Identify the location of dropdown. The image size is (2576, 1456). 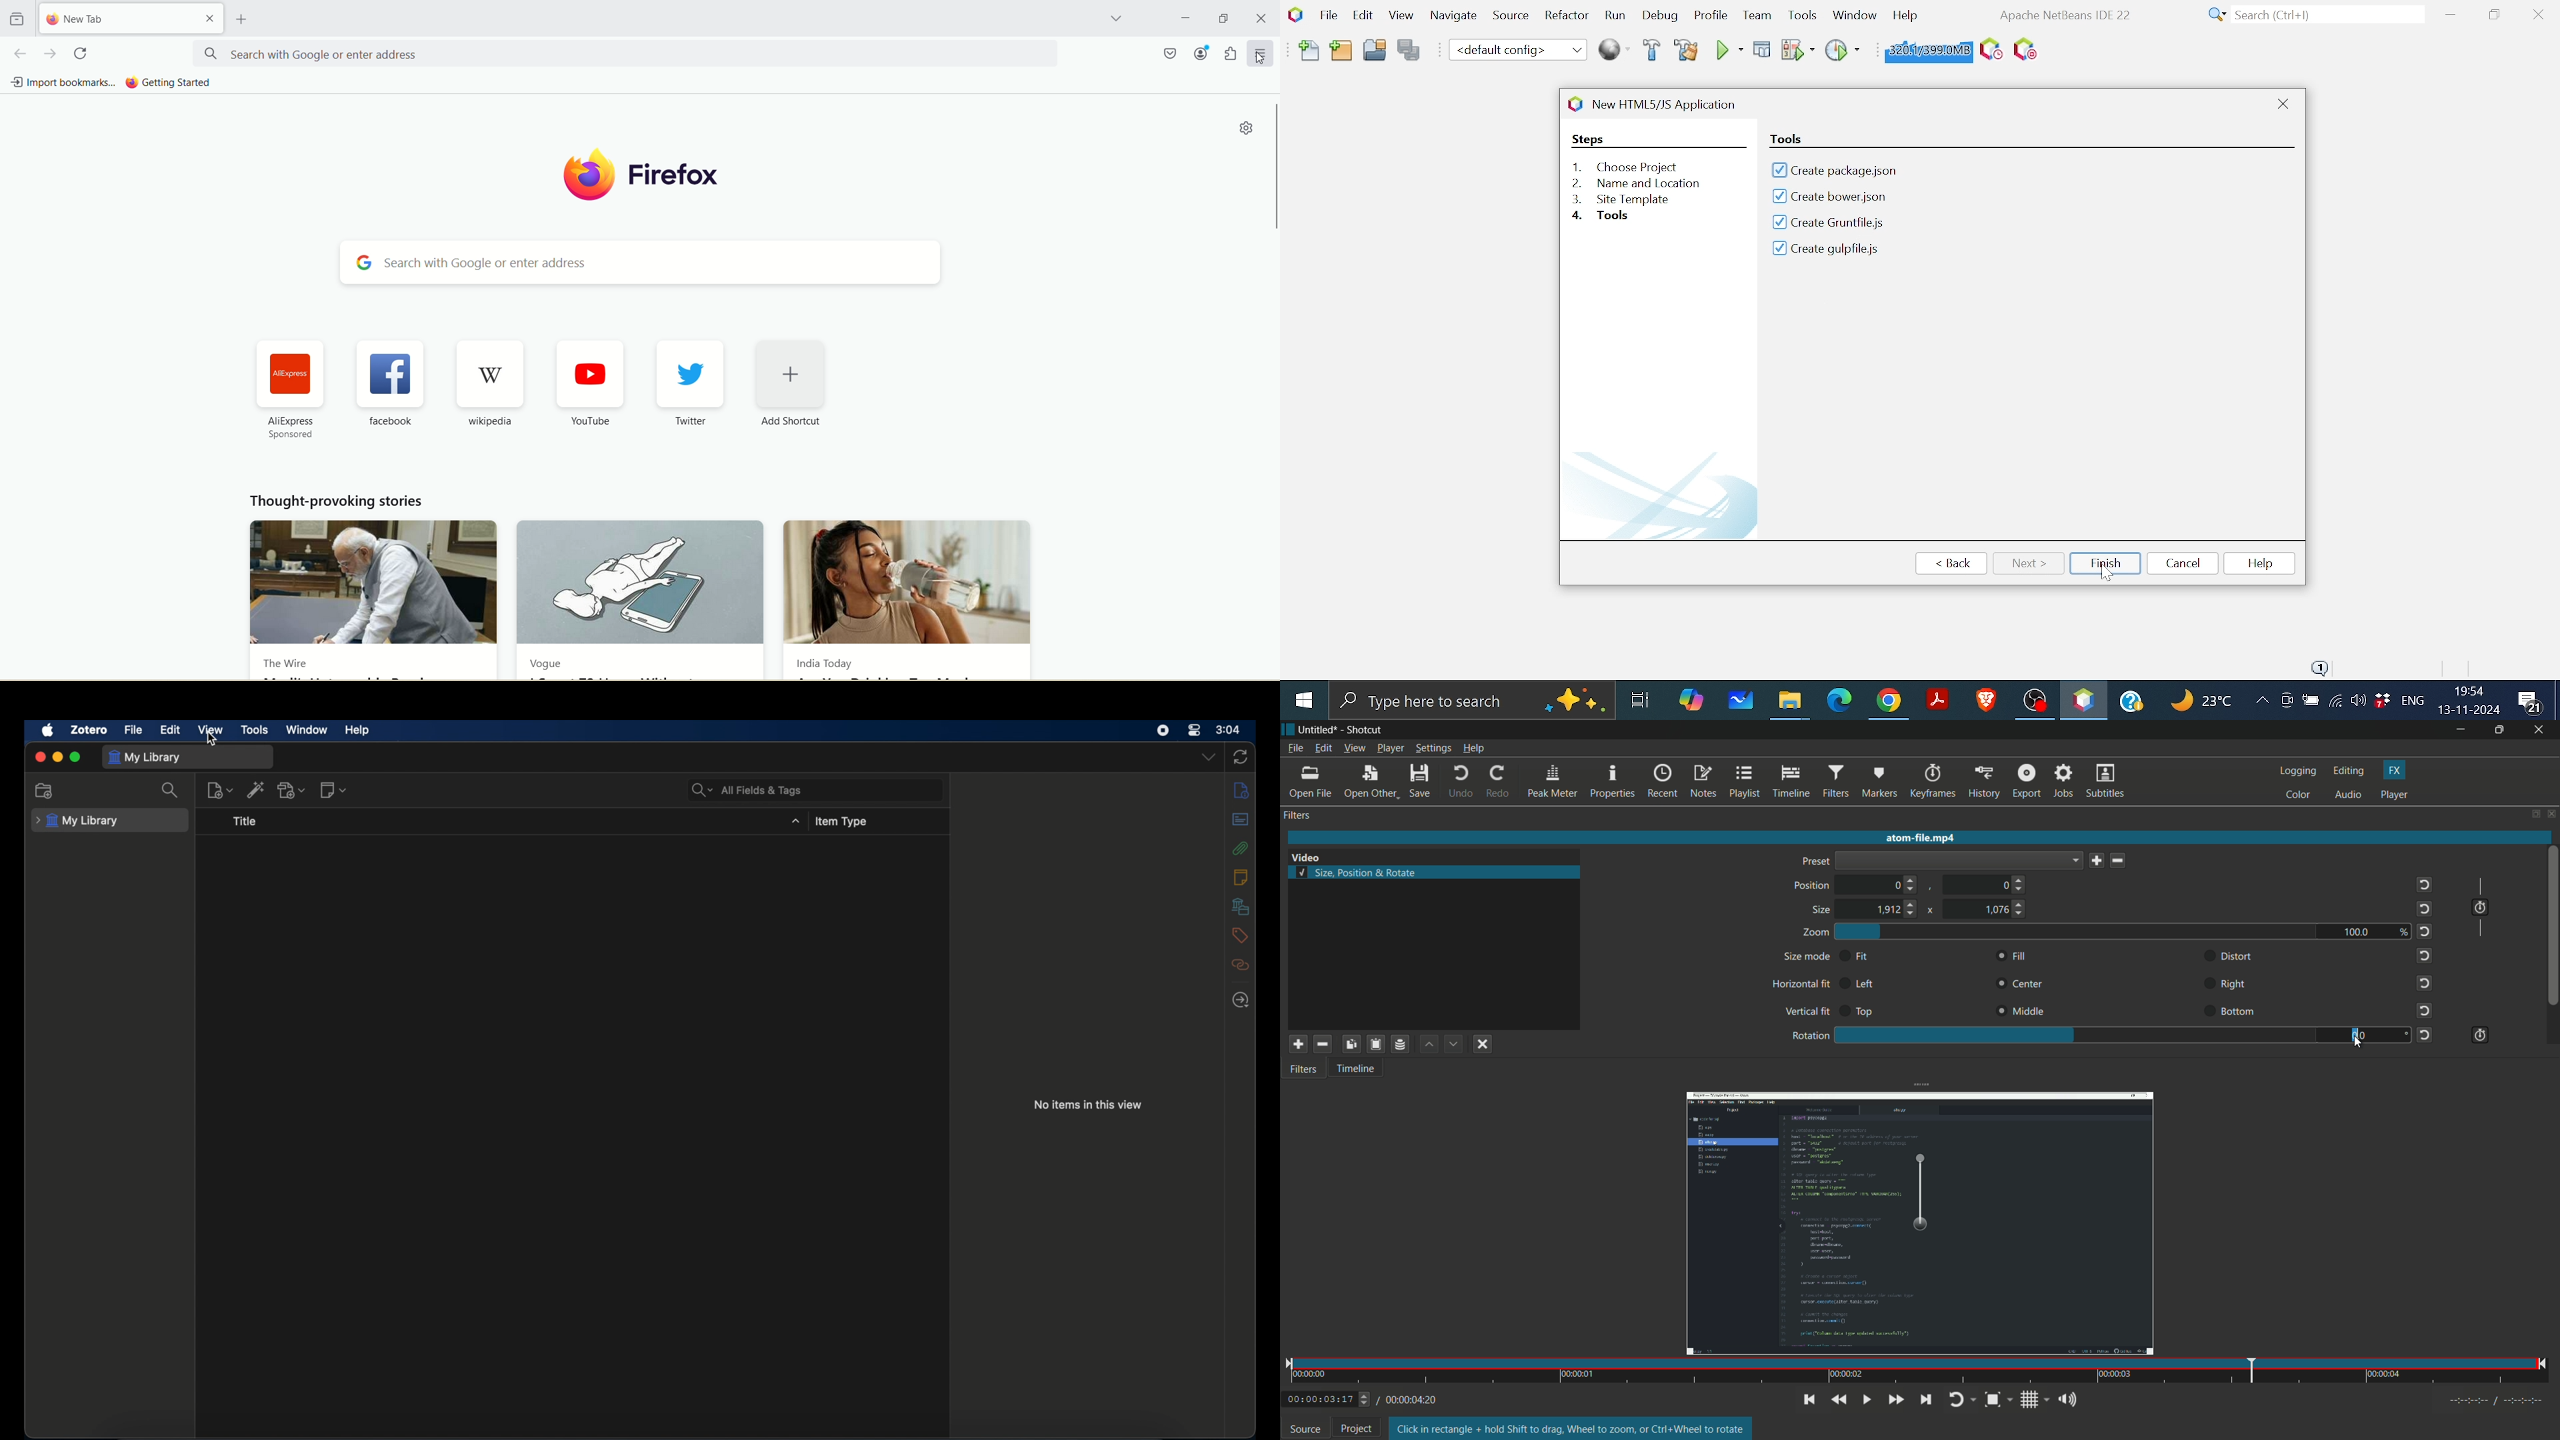
(1209, 756).